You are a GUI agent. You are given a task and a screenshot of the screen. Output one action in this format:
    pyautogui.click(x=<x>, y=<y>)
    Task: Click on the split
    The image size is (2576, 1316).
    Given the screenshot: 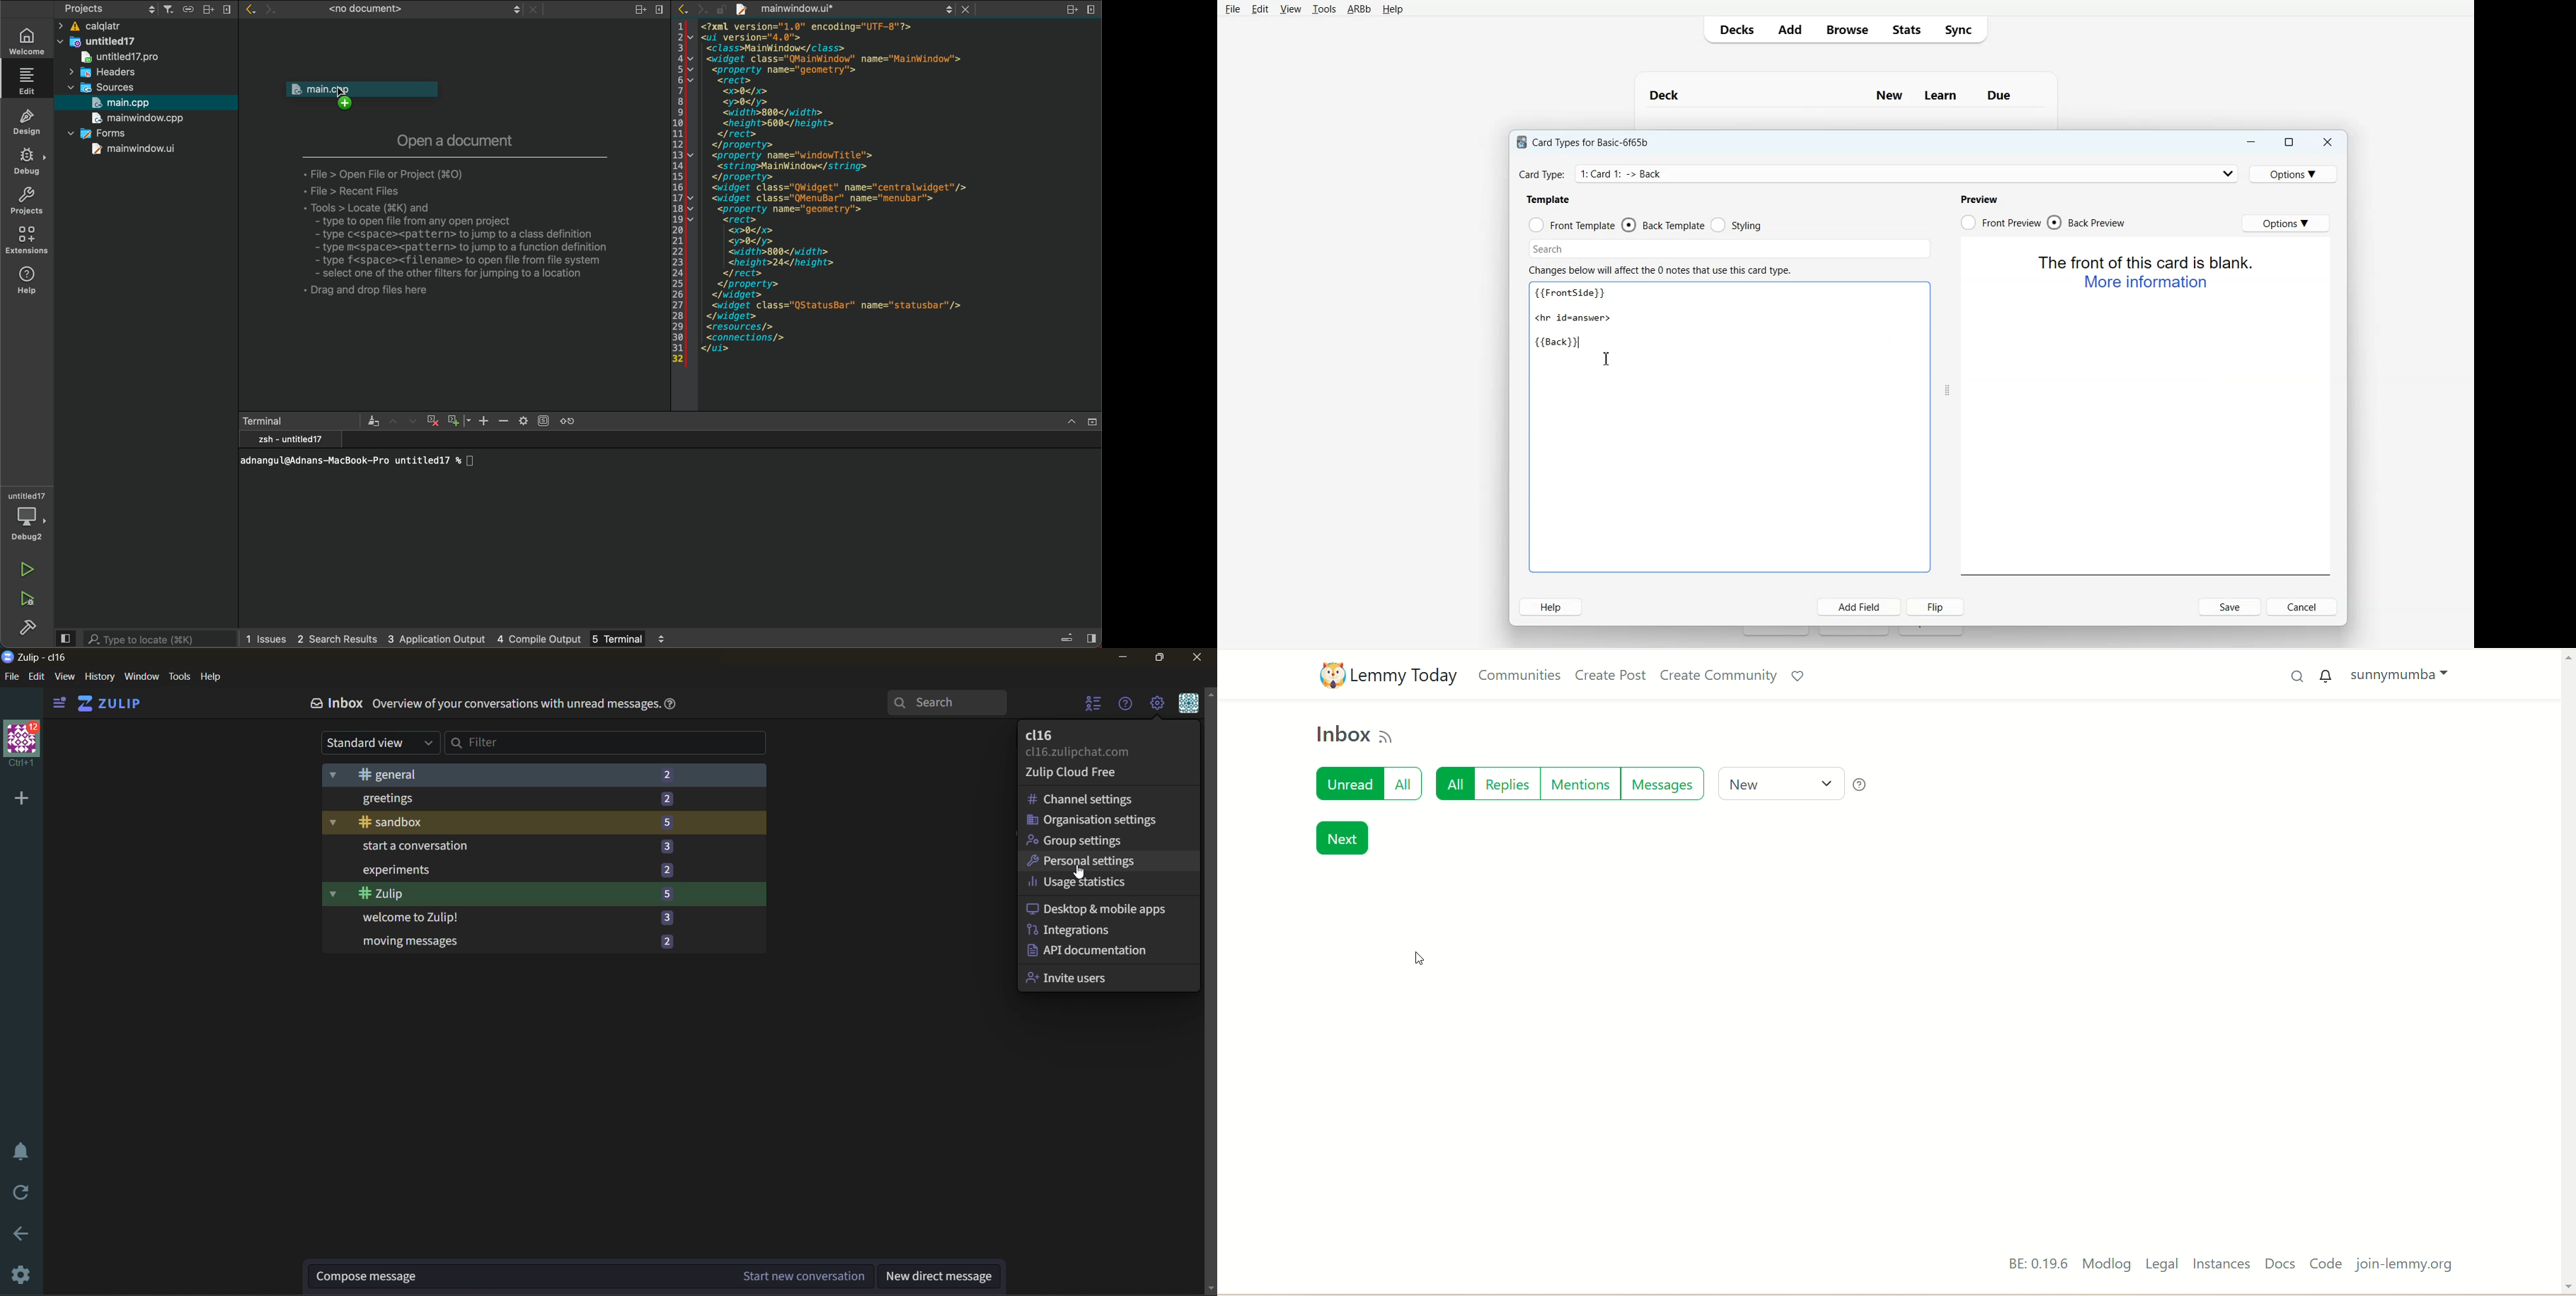 What is the action you would take?
    pyautogui.click(x=209, y=9)
    